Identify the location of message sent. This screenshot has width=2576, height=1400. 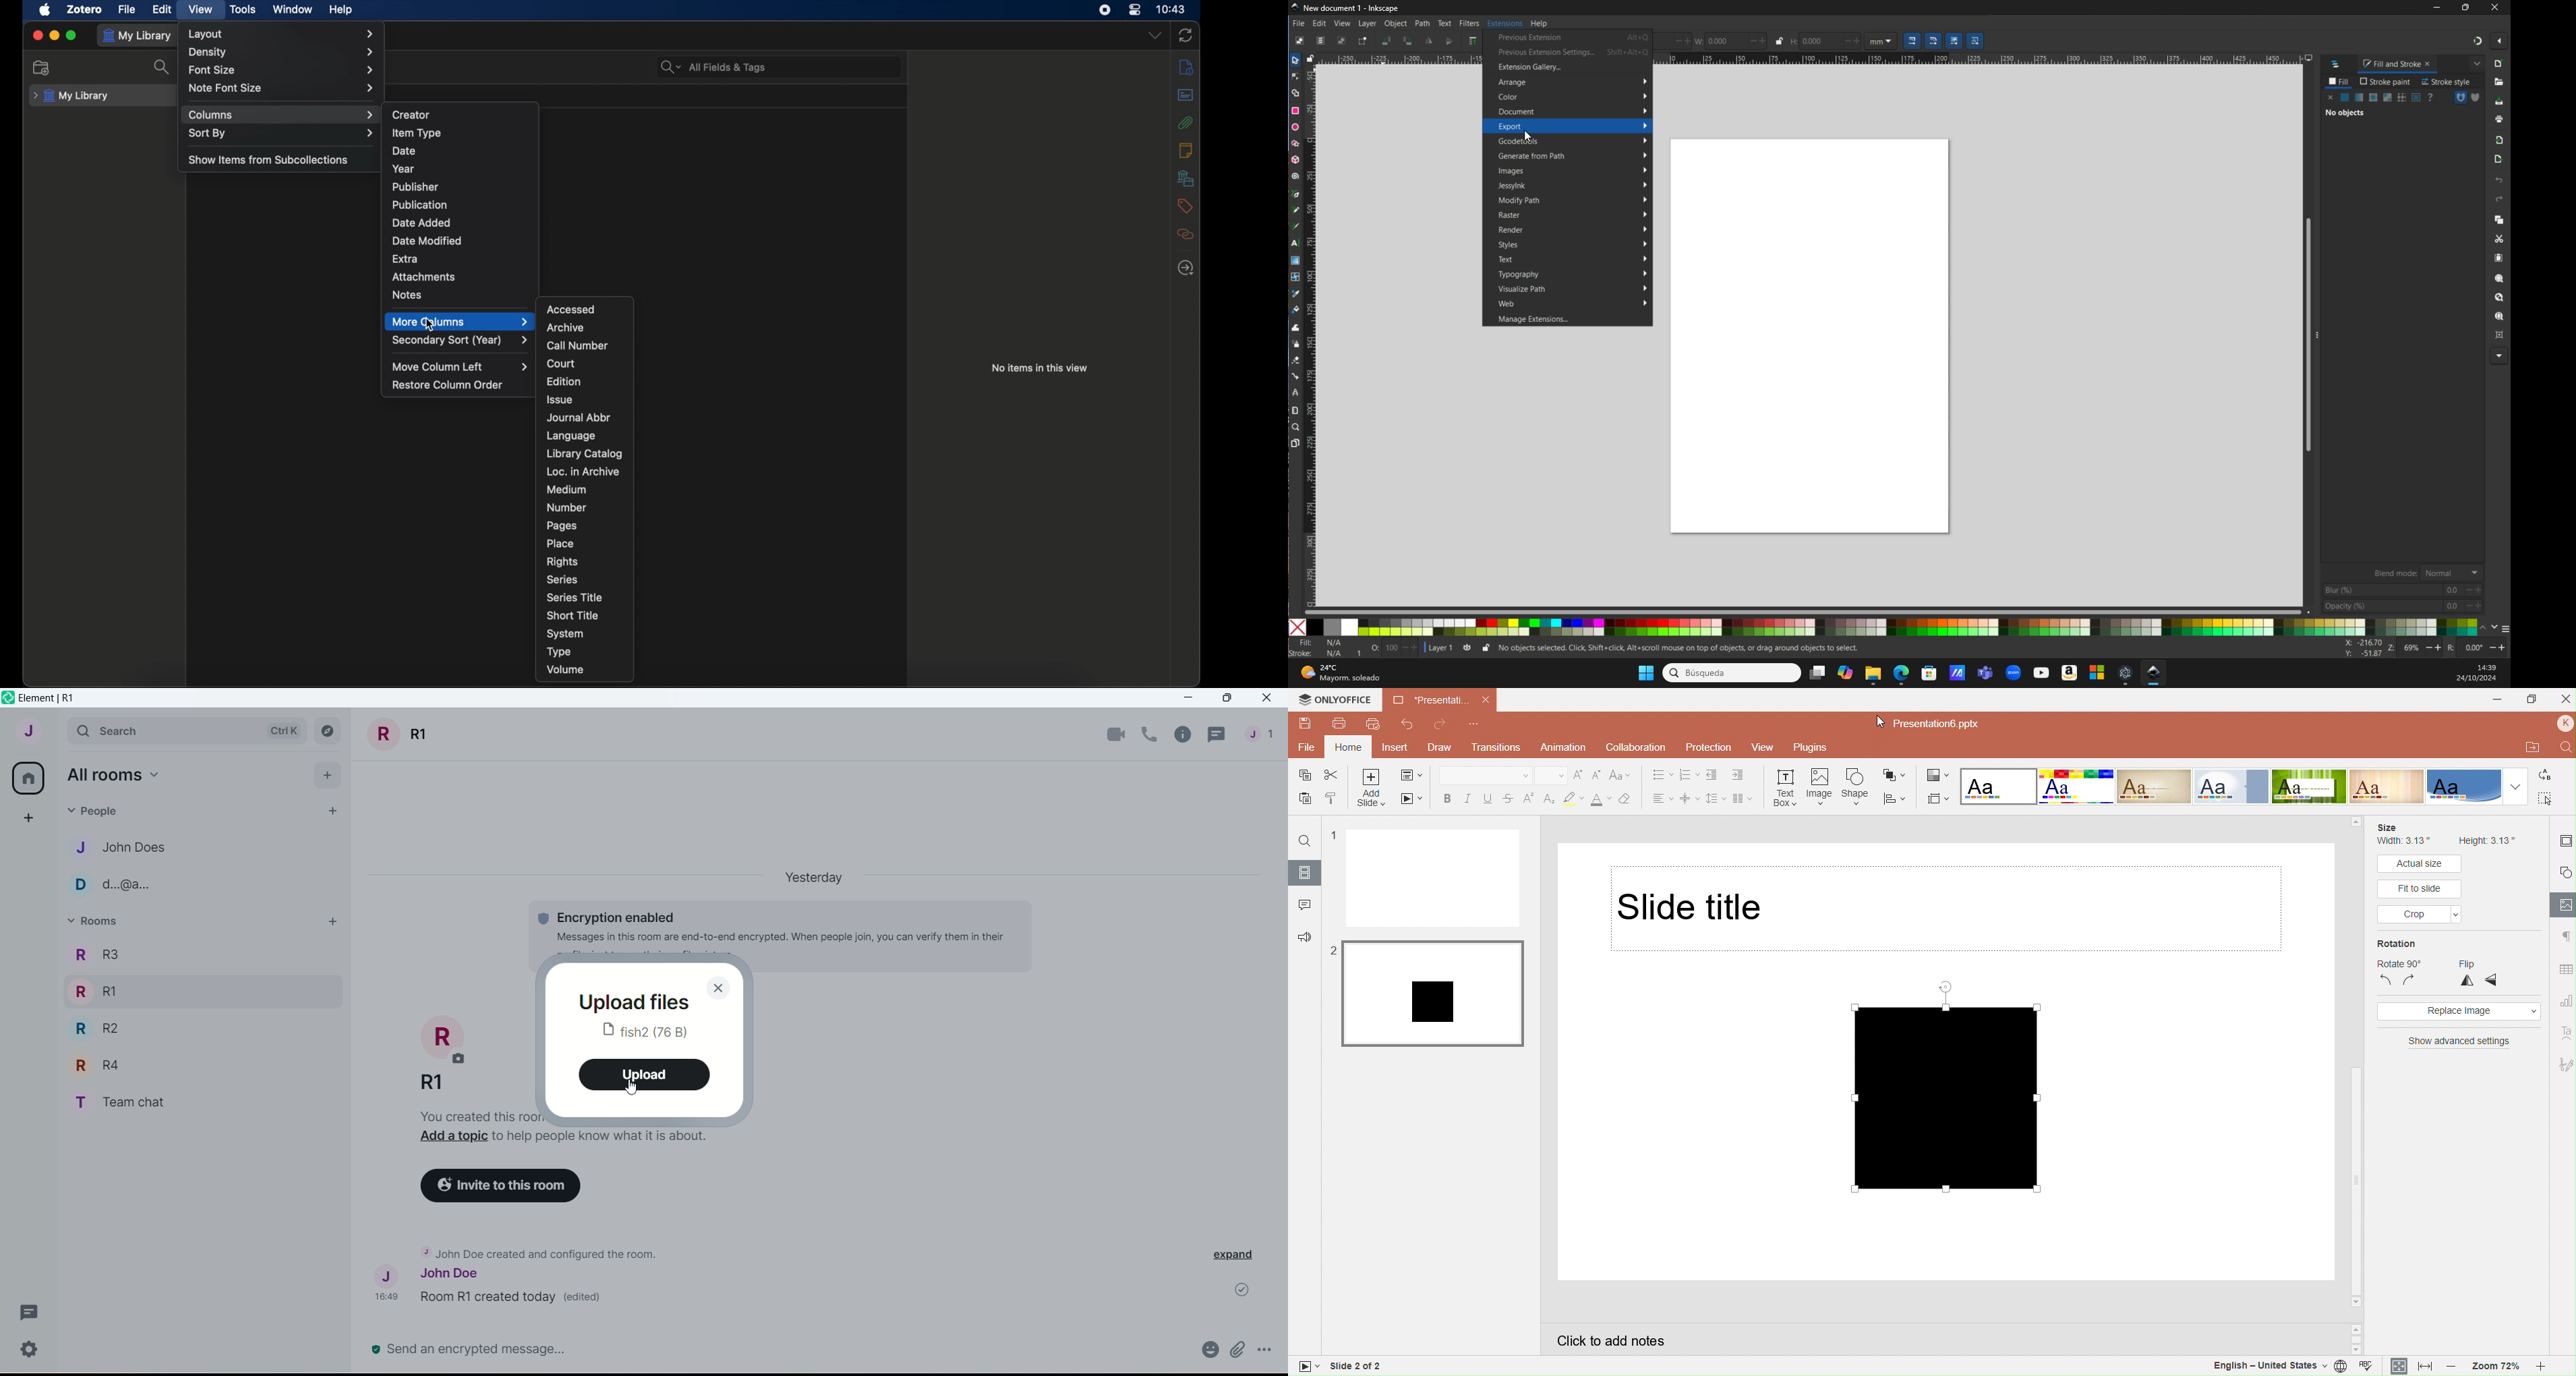
(1239, 1291).